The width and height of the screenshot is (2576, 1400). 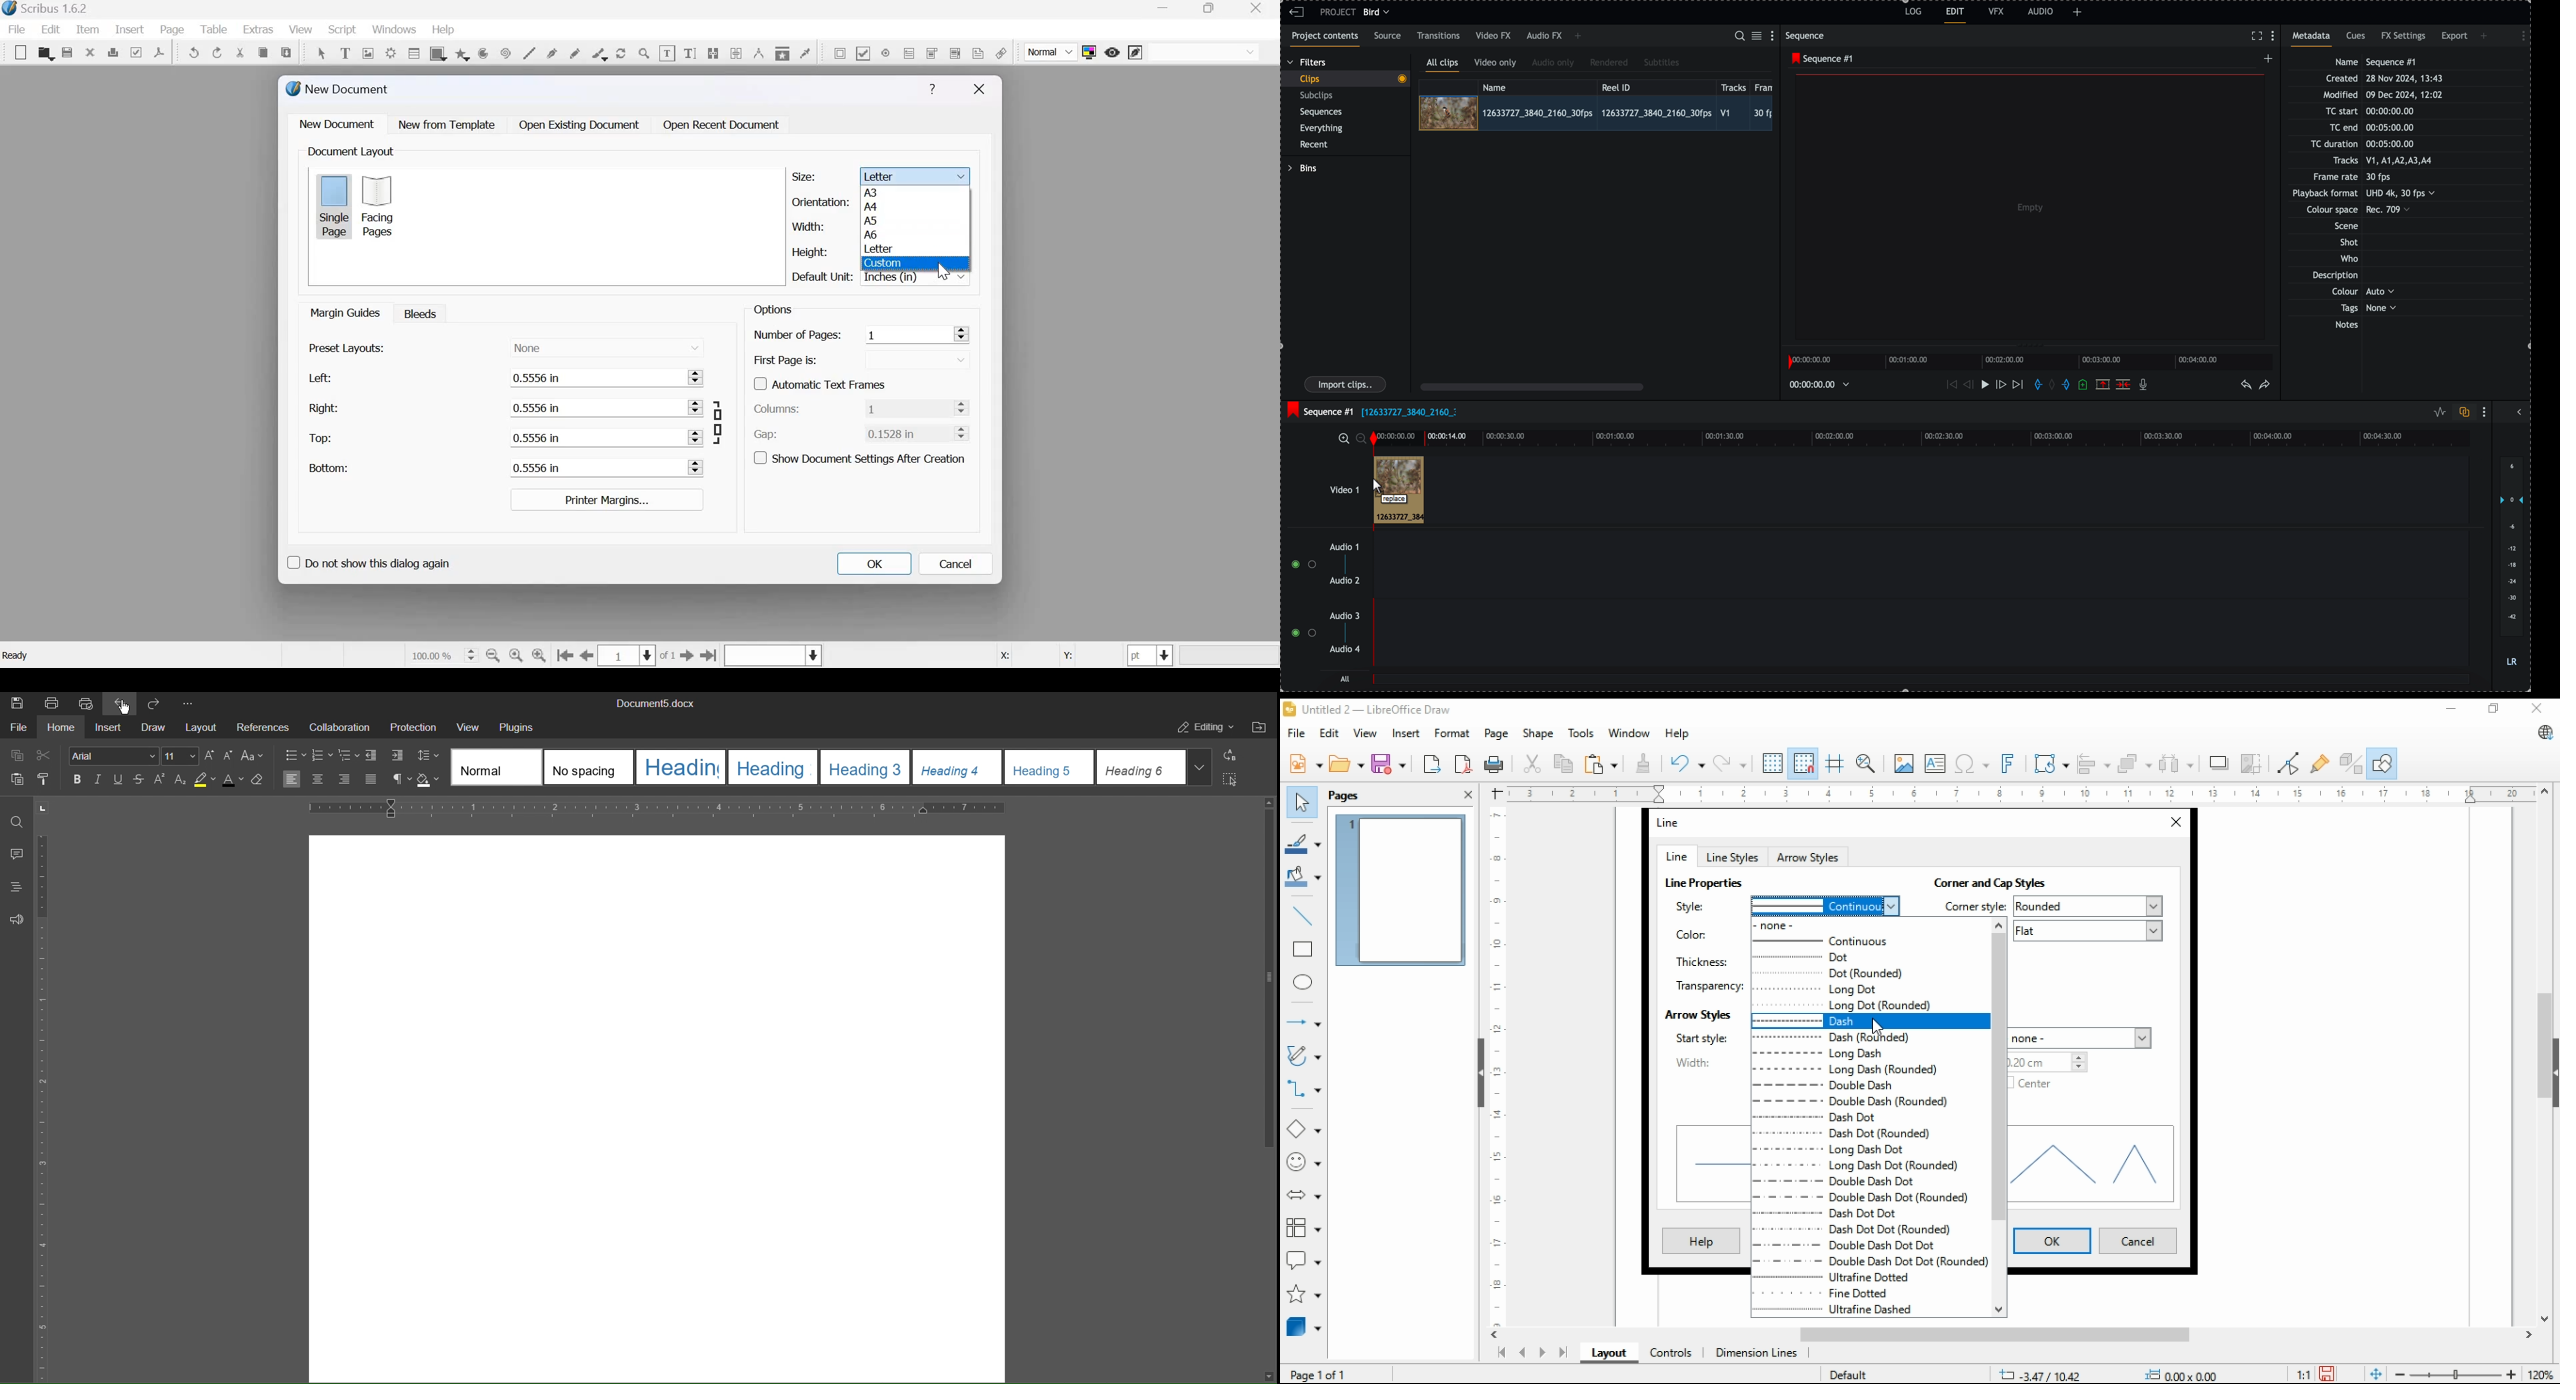 What do you see at coordinates (394, 31) in the screenshot?
I see `windows` at bounding box center [394, 31].